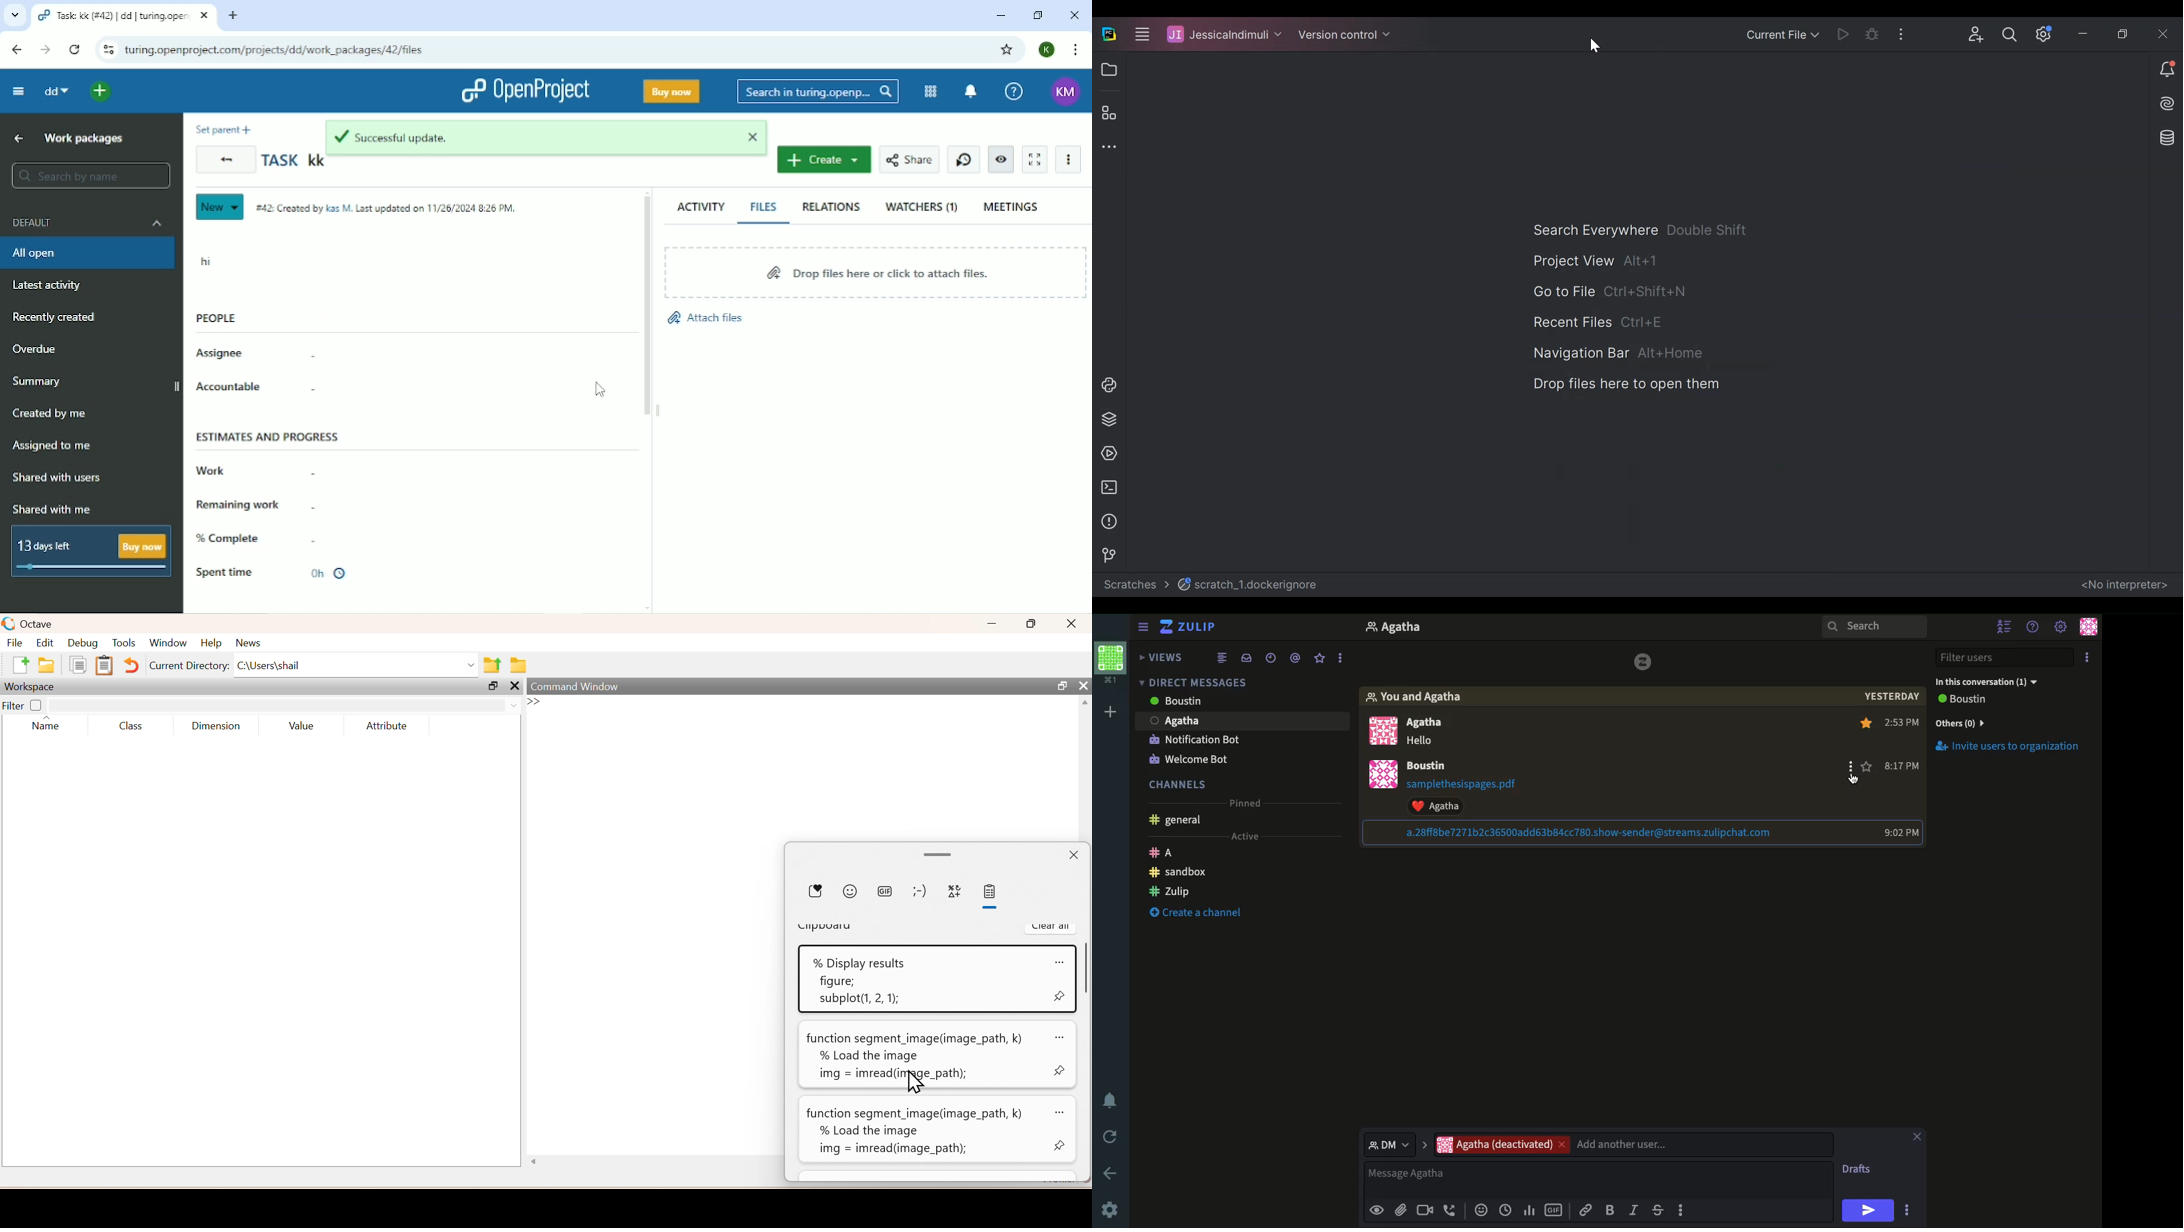 The width and height of the screenshot is (2184, 1232). What do you see at coordinates (817, 90) in the screenshot?
I see `Search in turing.openproject.com` at bounding box center [817, 90].